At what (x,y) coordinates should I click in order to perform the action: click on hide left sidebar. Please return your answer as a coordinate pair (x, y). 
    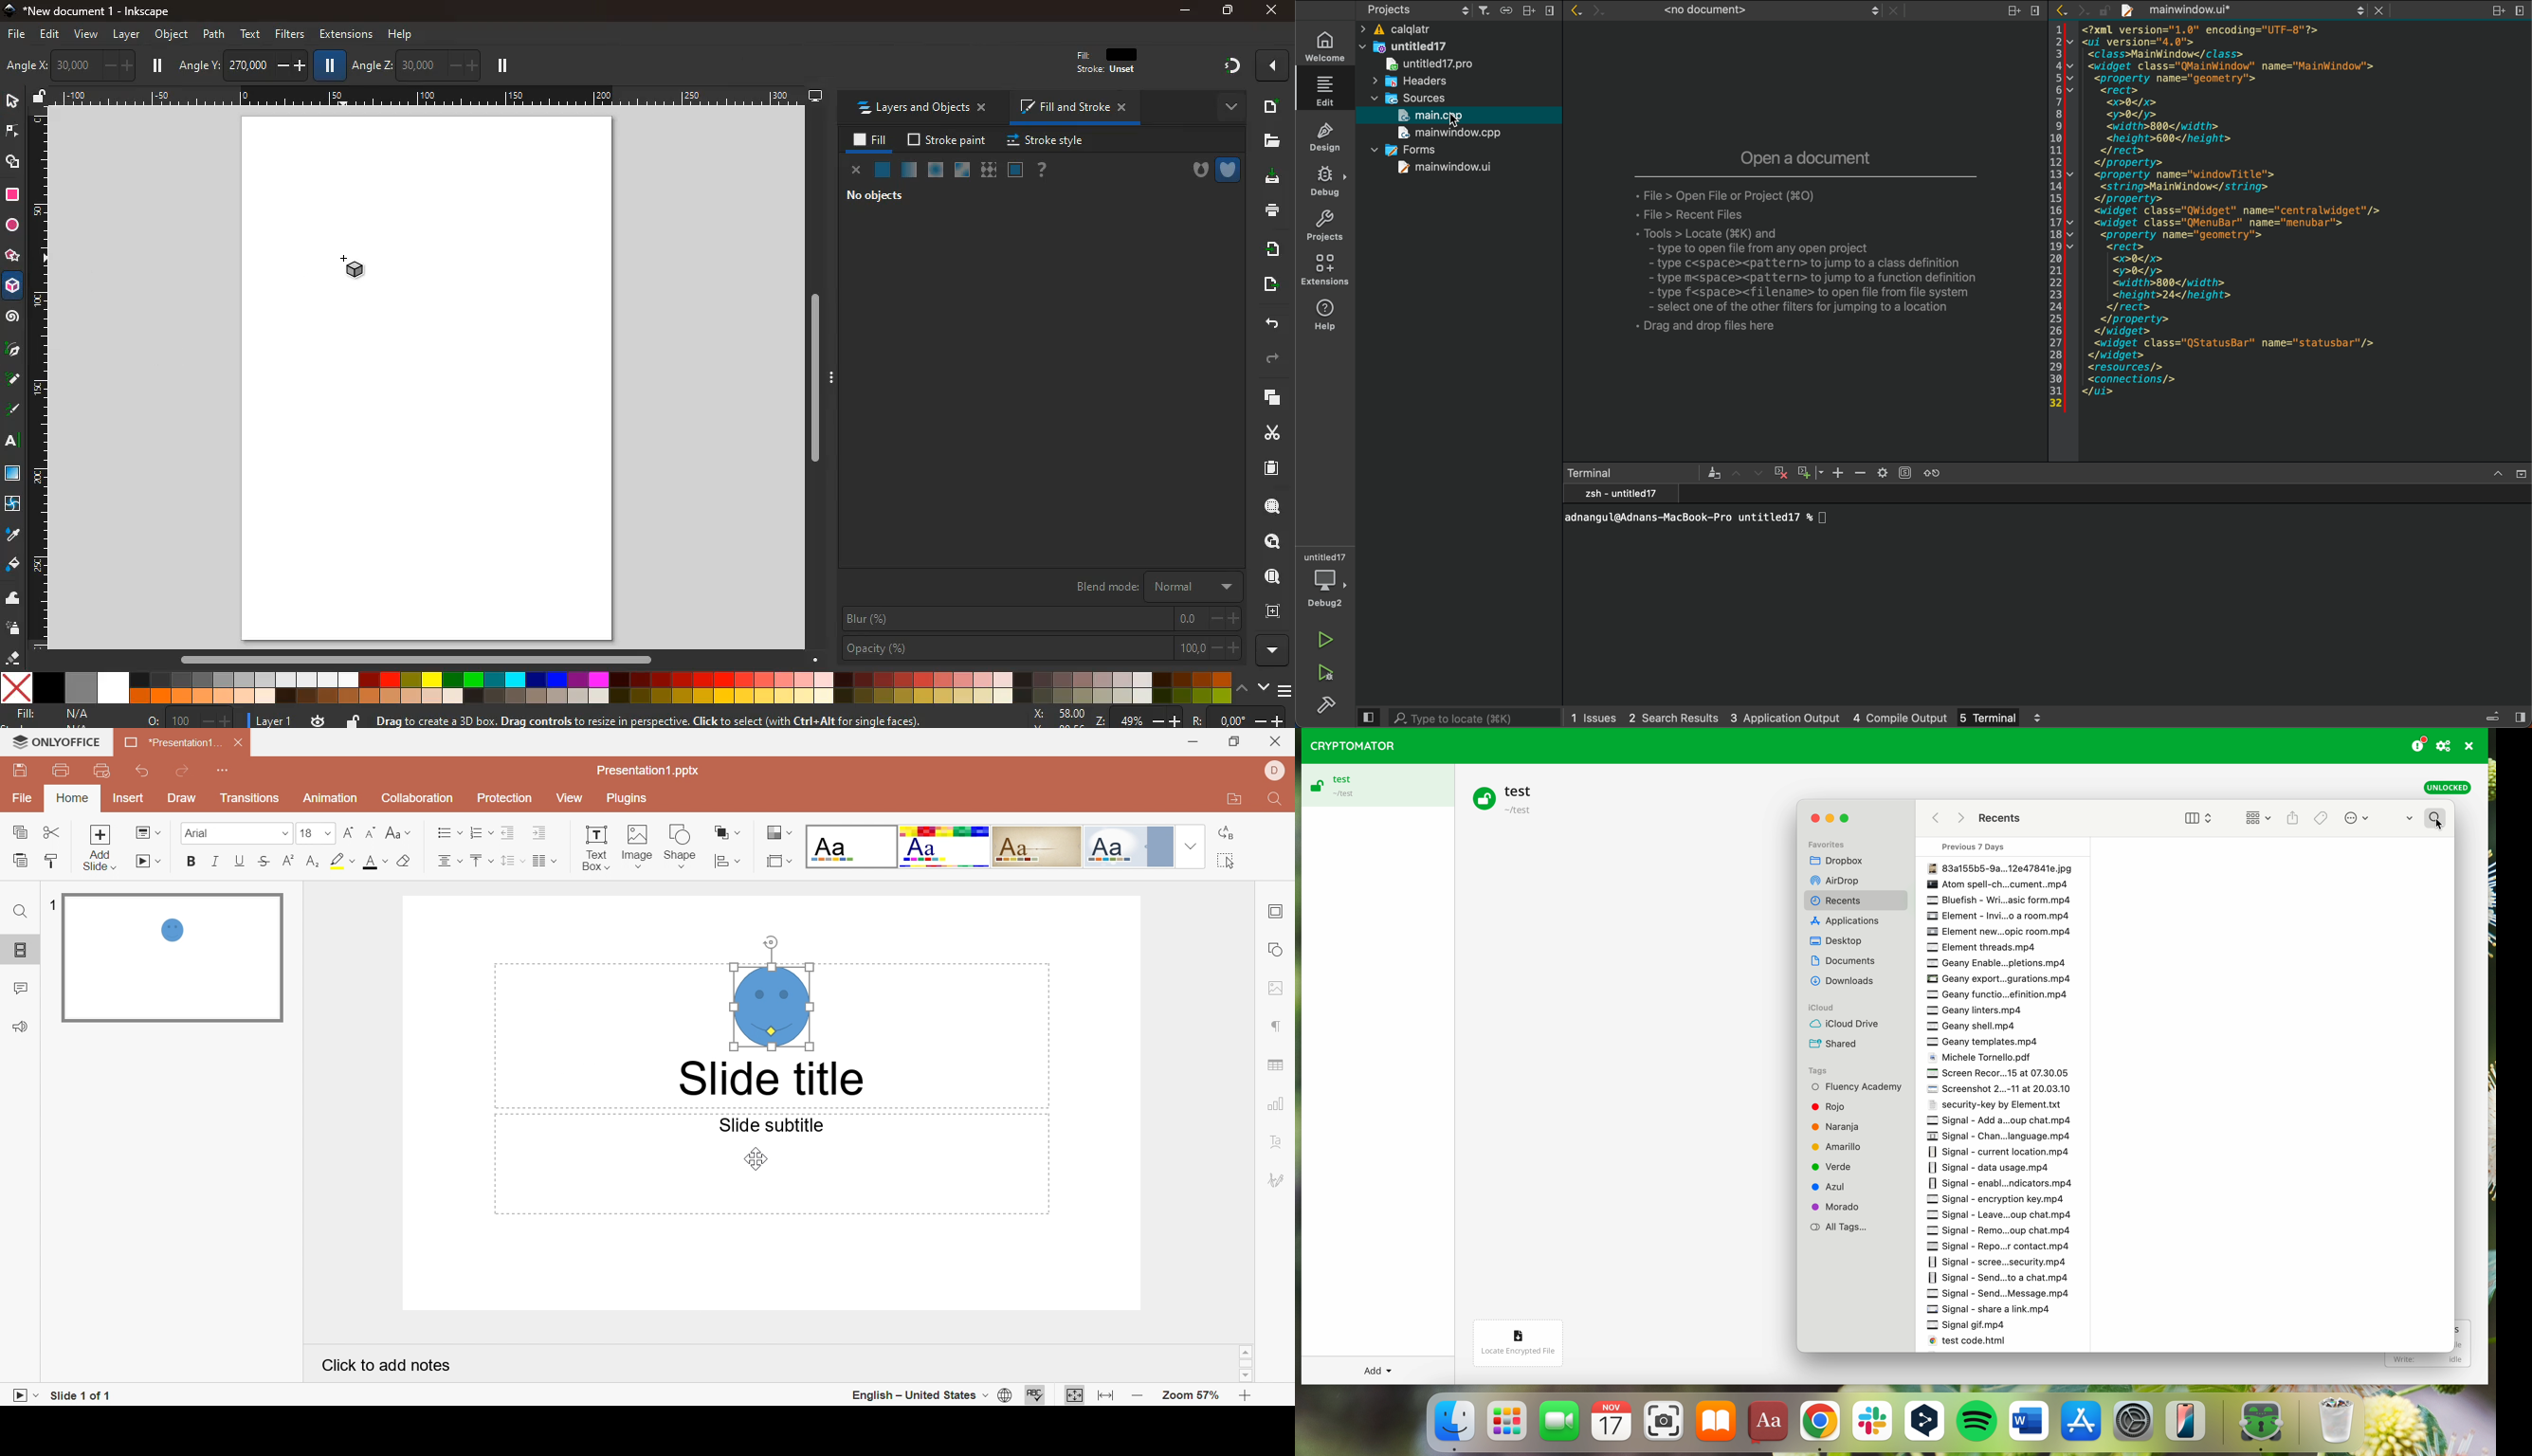
    Looking at the image, I should click on (1368, 717).